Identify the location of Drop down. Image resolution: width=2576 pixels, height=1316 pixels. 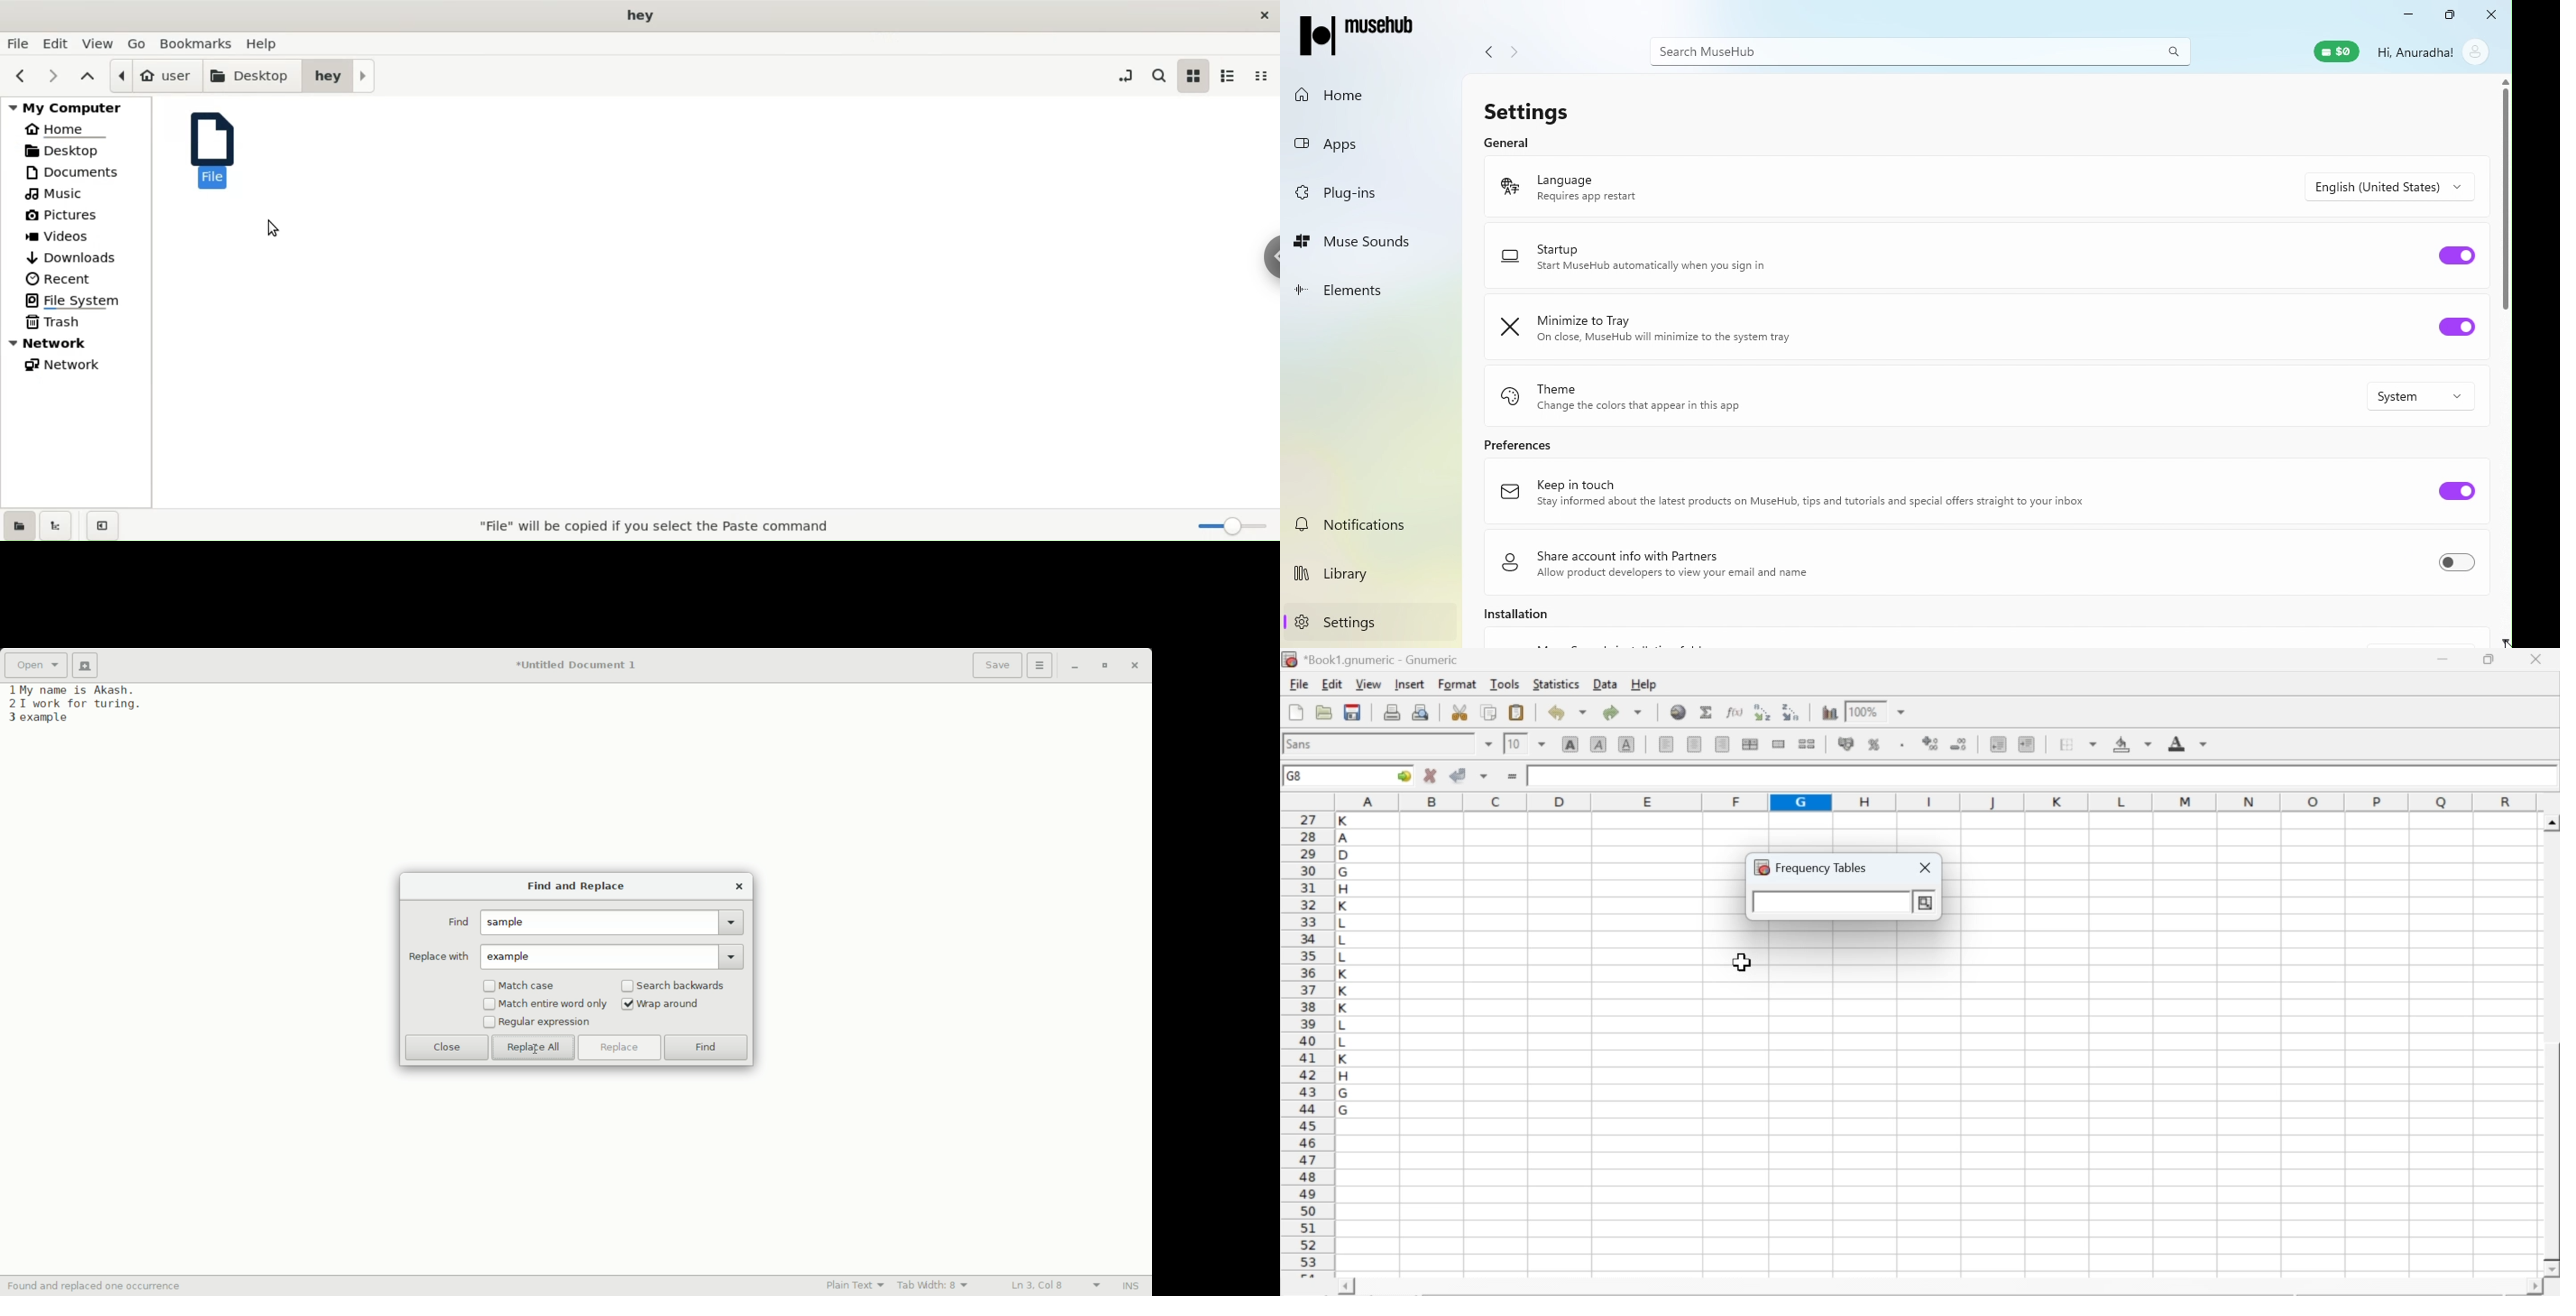
(2423, 397).